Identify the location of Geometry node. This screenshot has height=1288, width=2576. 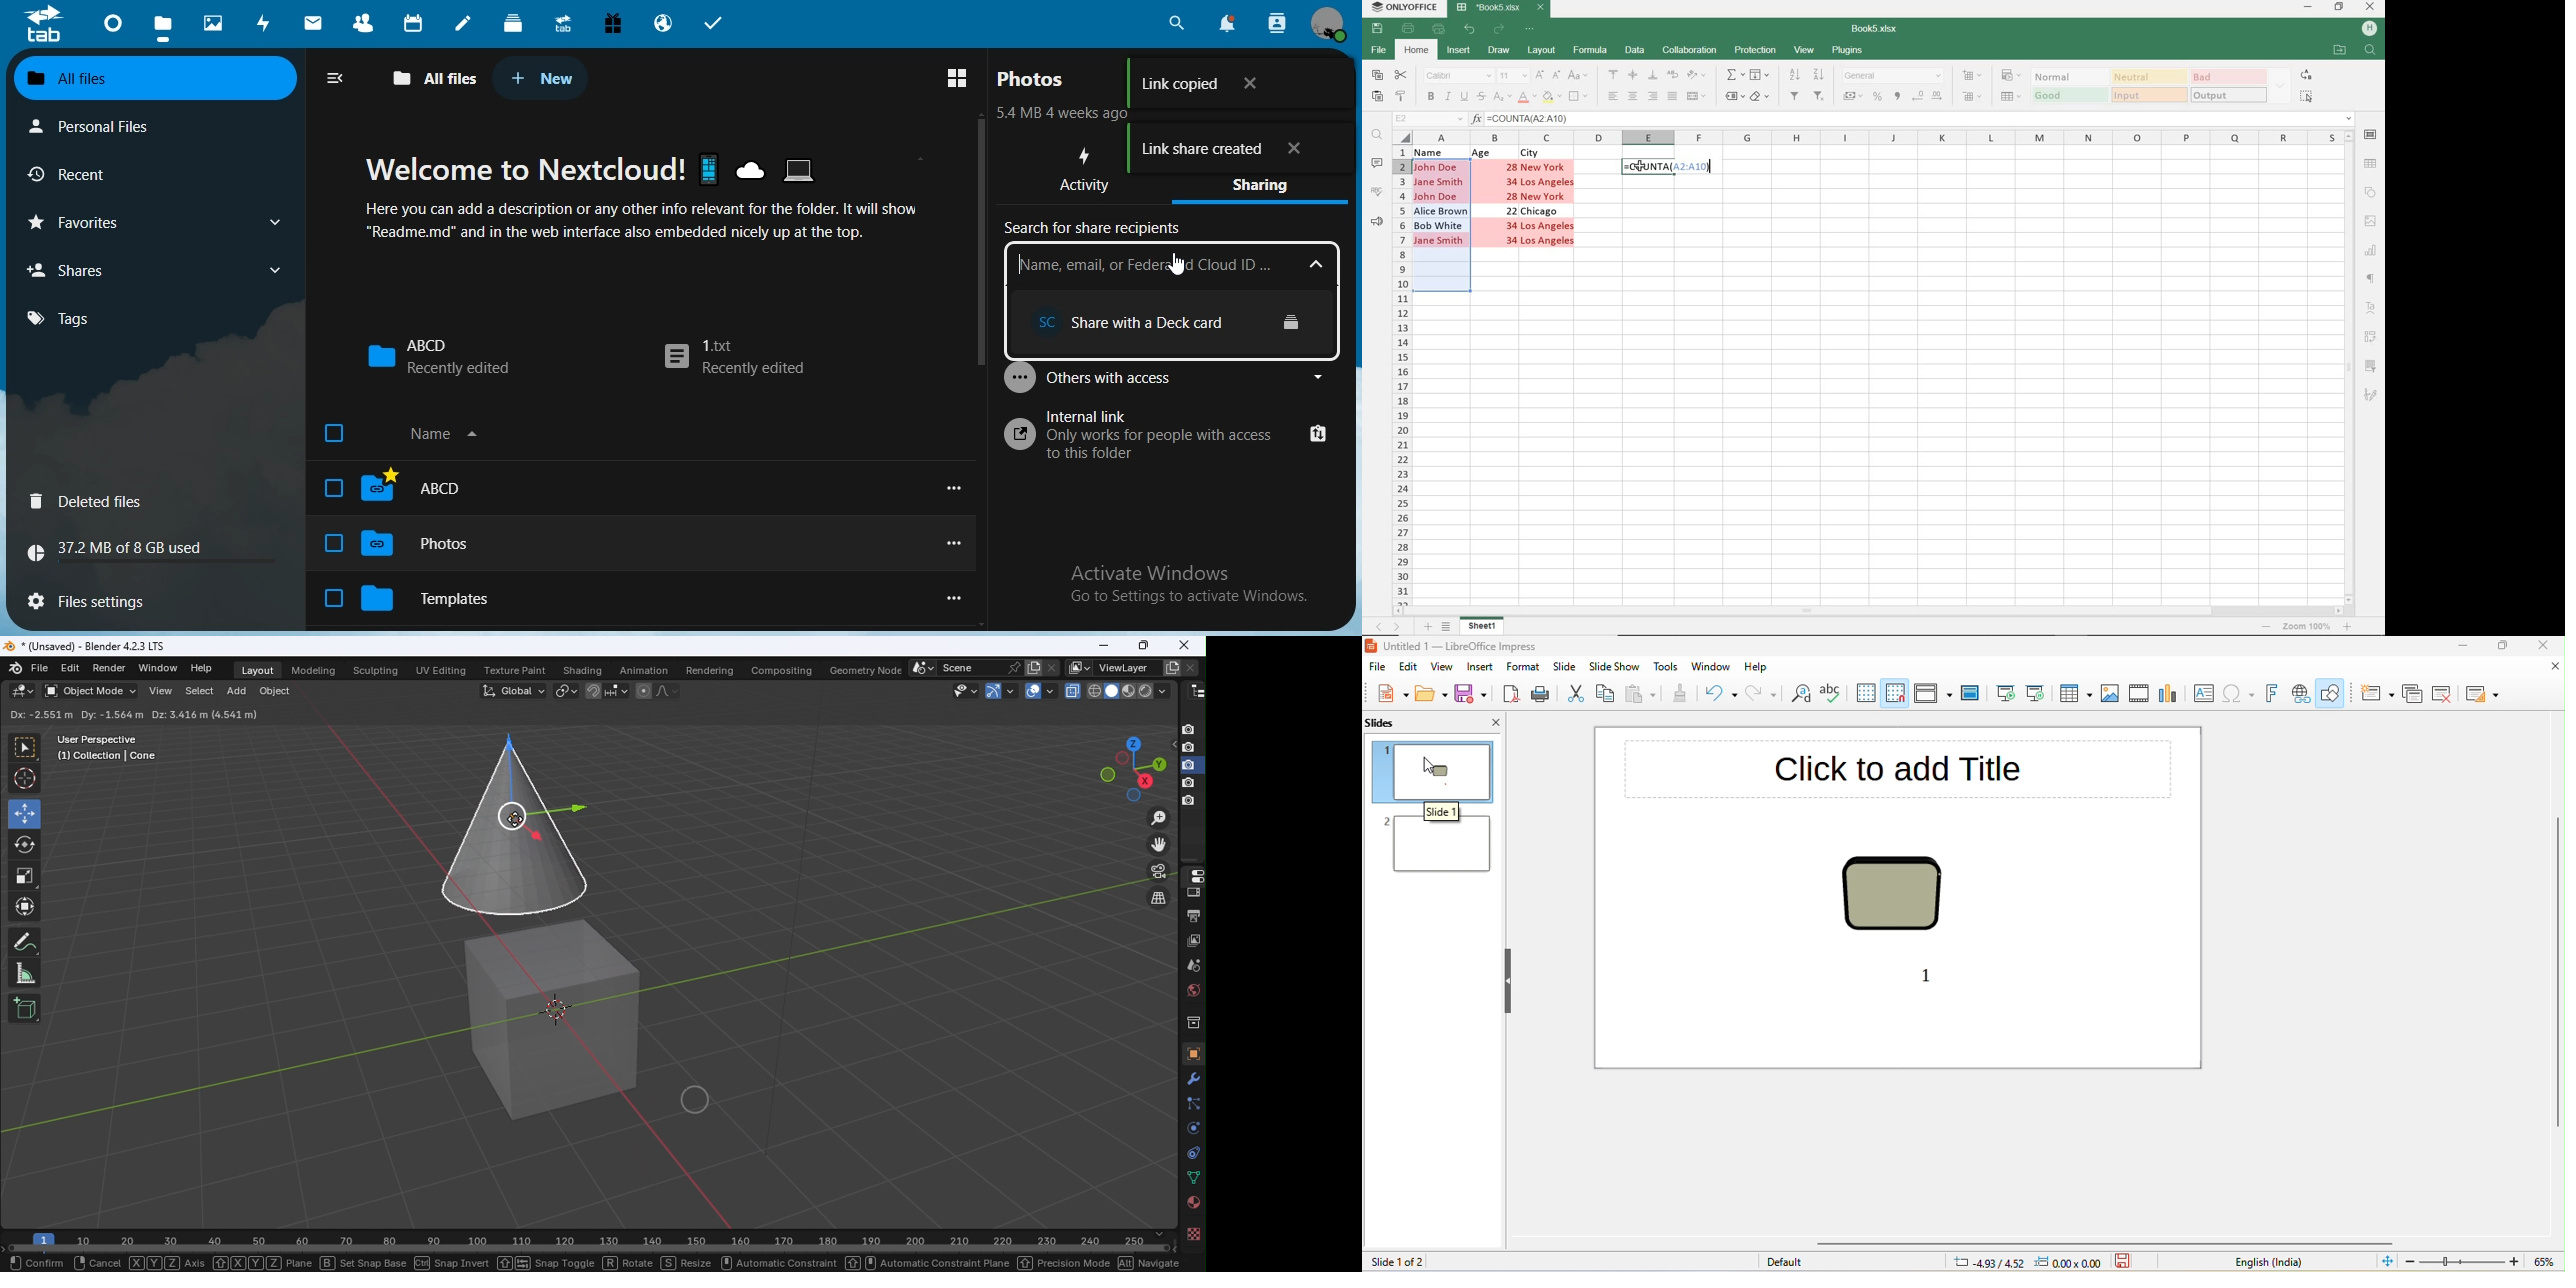
(867, 668).